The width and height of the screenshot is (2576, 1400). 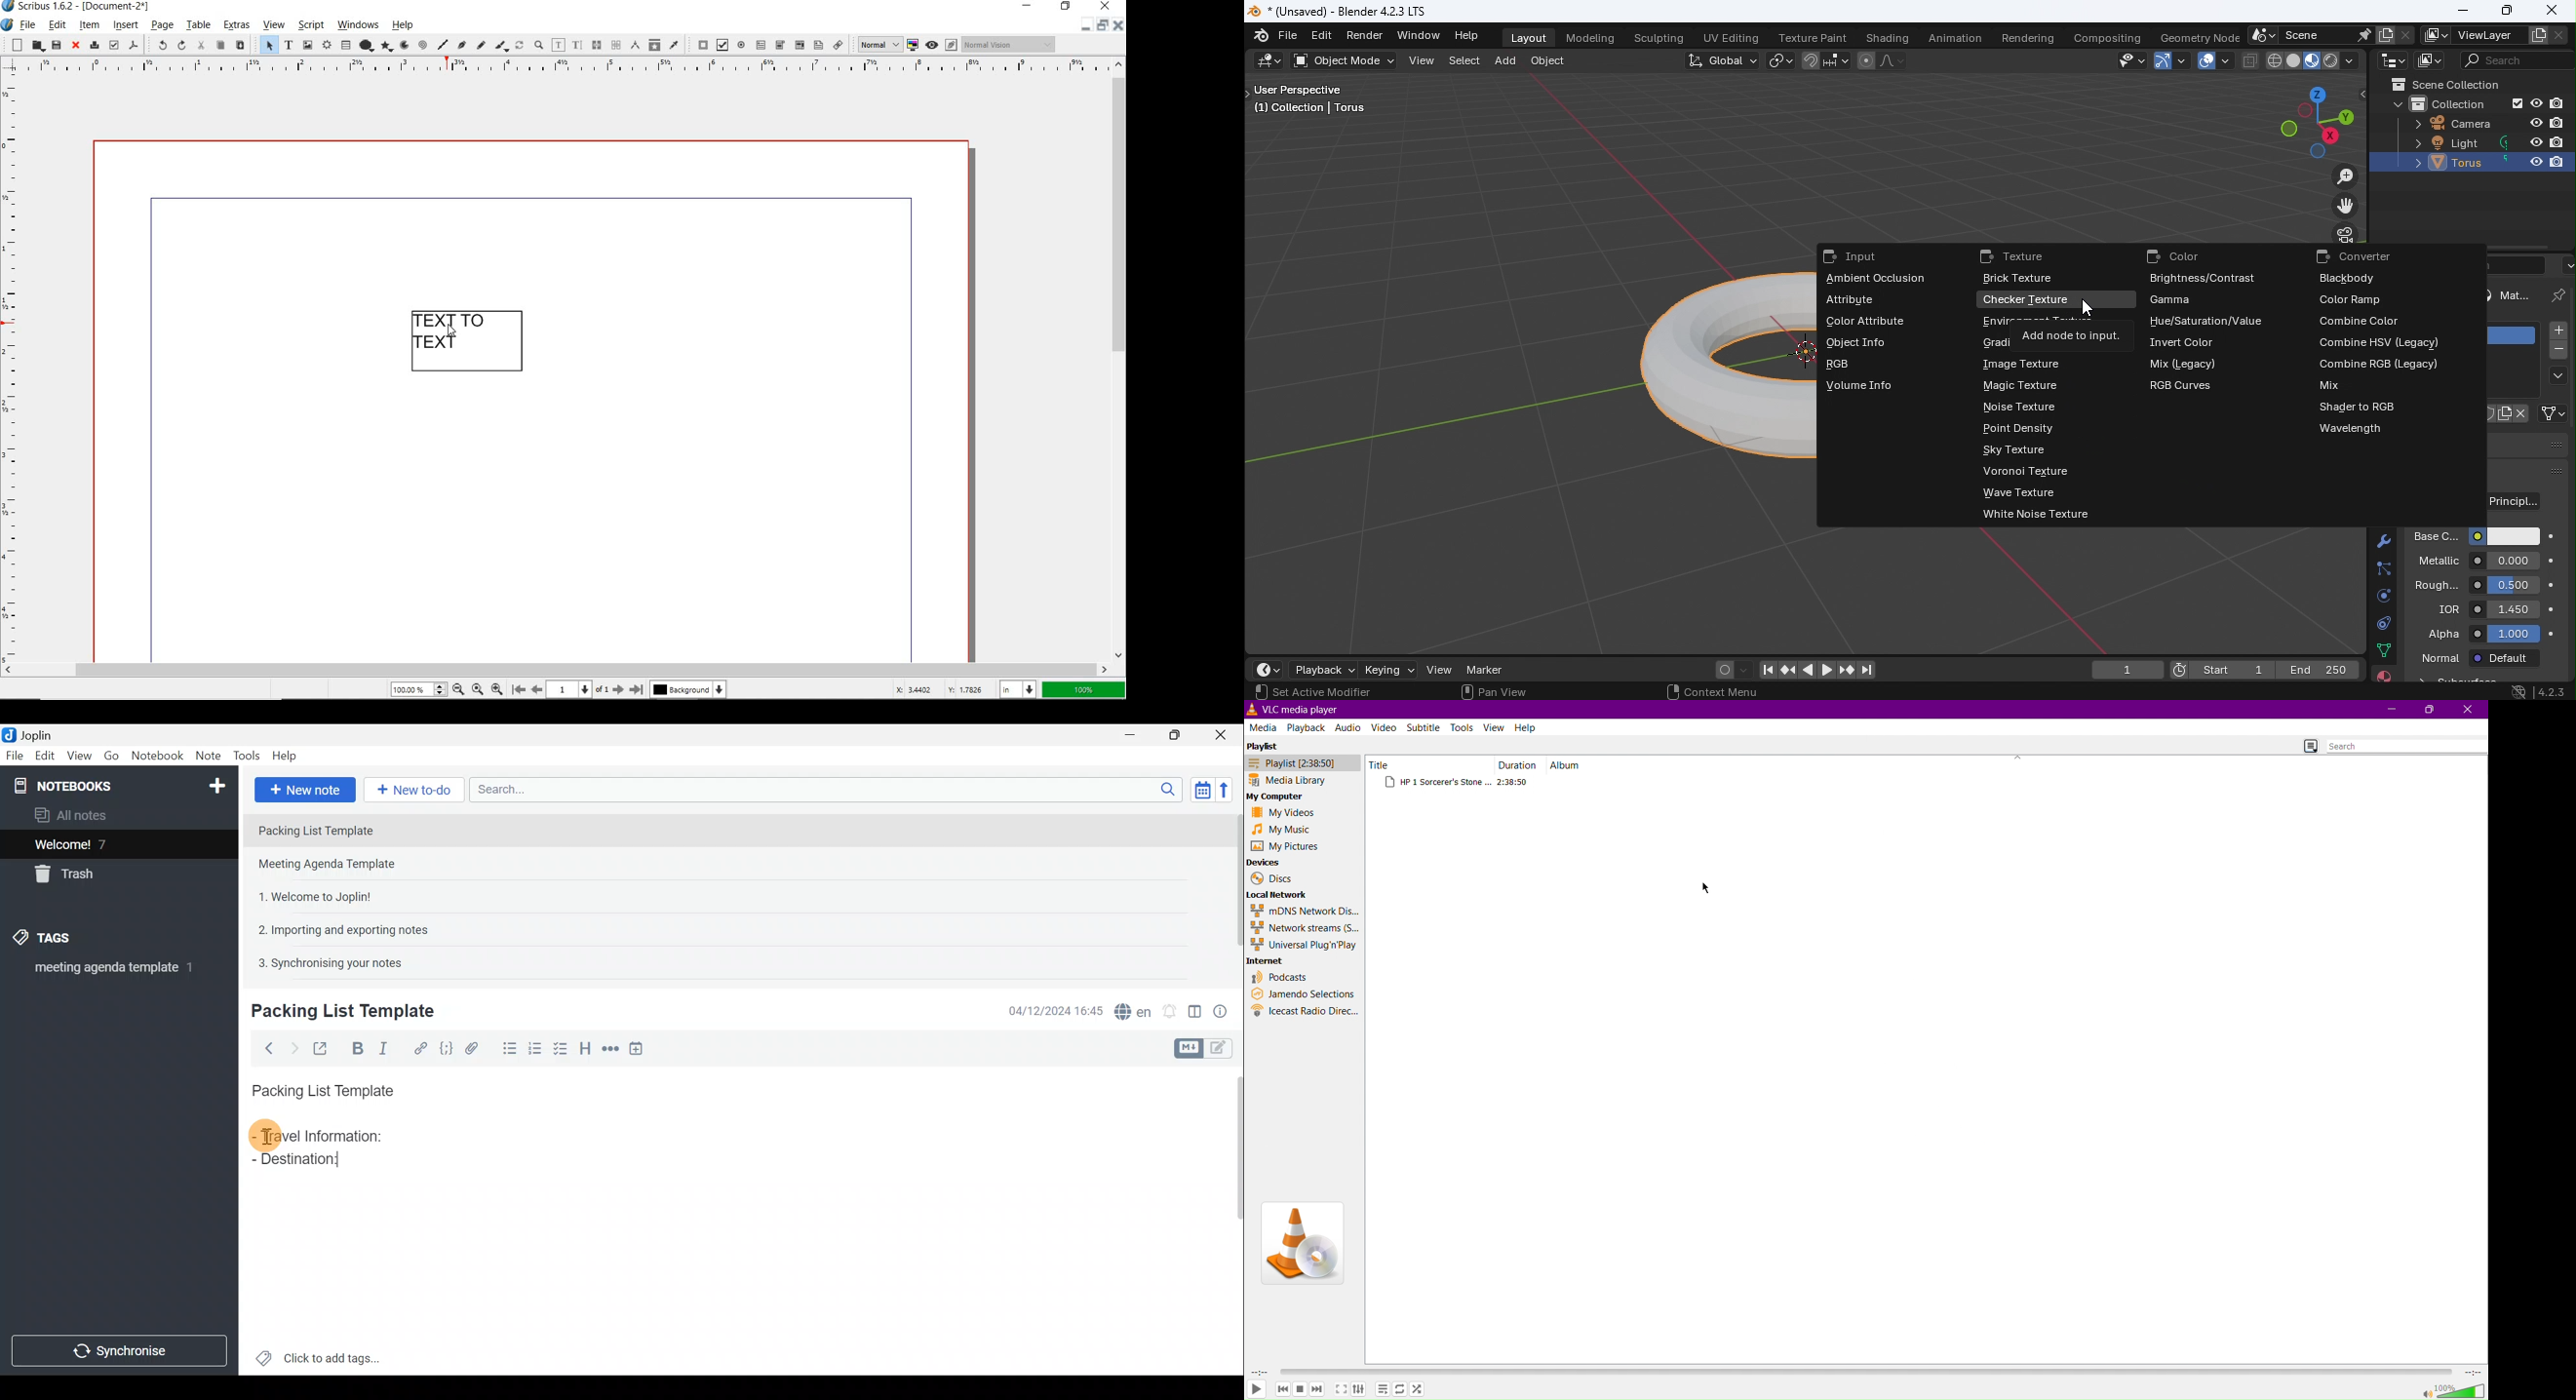 What do you see at coordinates (2199, 35) in the screenshot?
I see `Geometry node` at bounding box center [2199, 35].